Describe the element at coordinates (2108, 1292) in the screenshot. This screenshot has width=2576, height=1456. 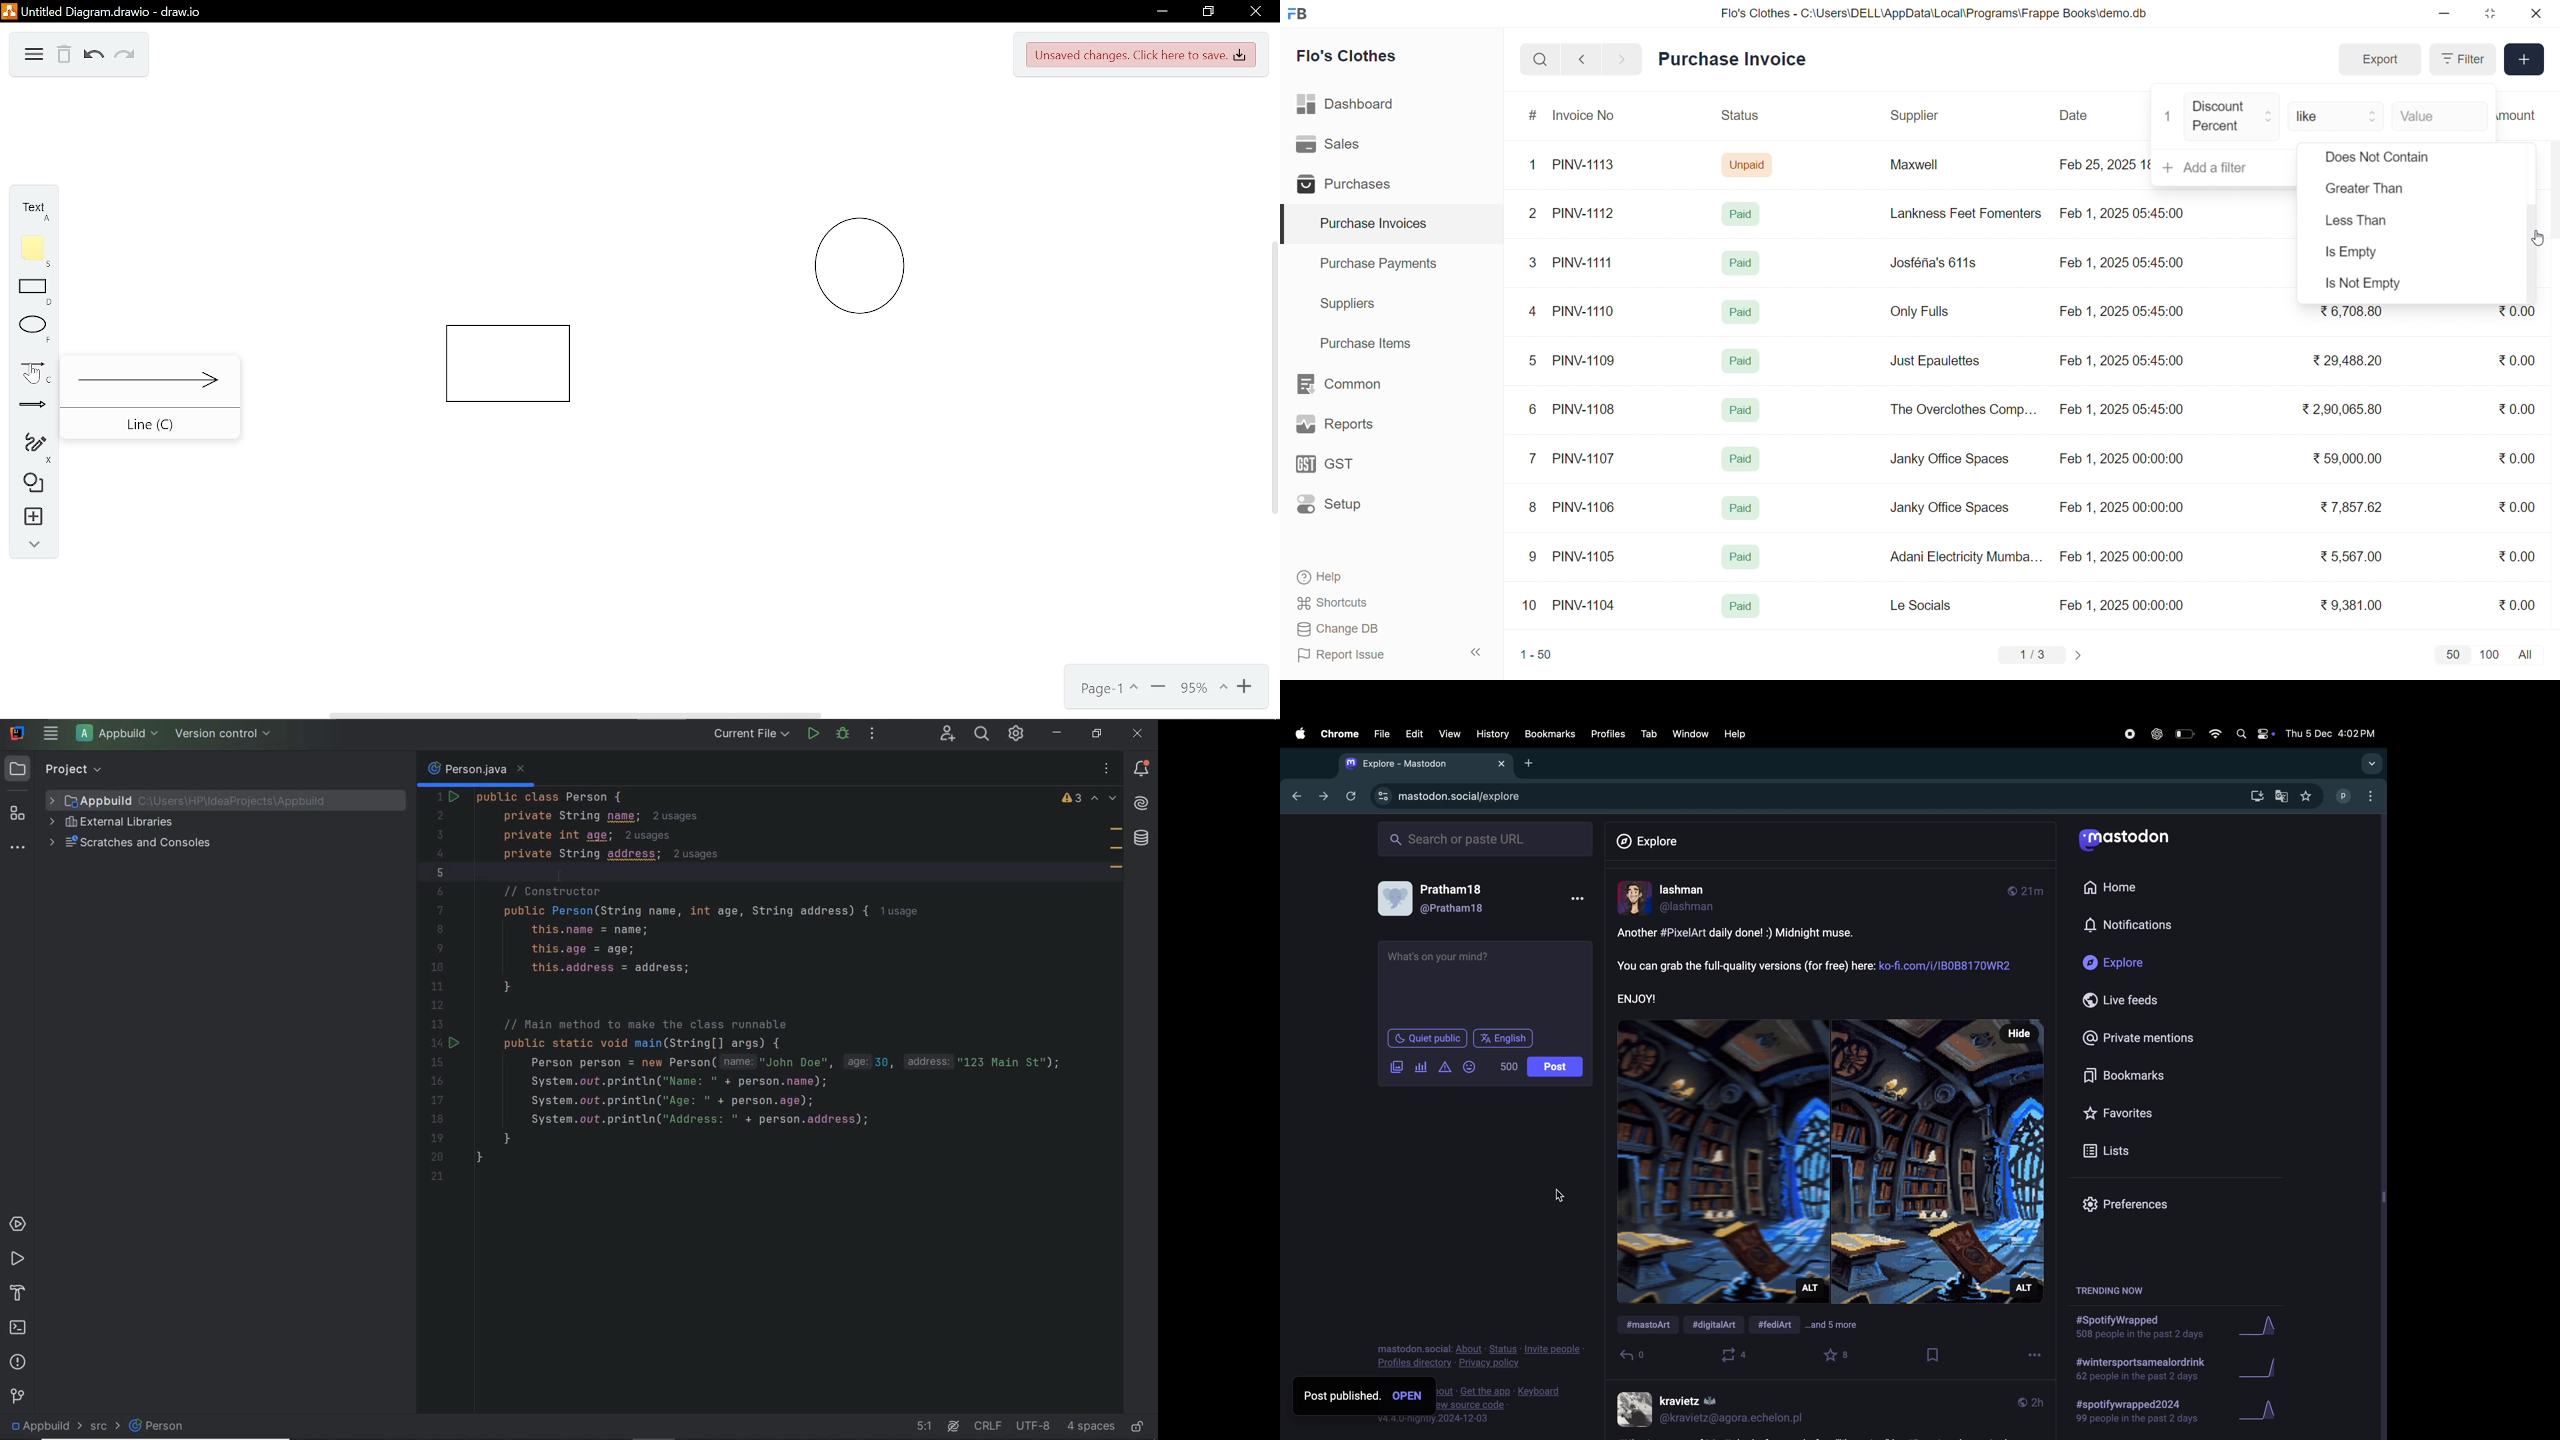
I see `trending now` at that location.